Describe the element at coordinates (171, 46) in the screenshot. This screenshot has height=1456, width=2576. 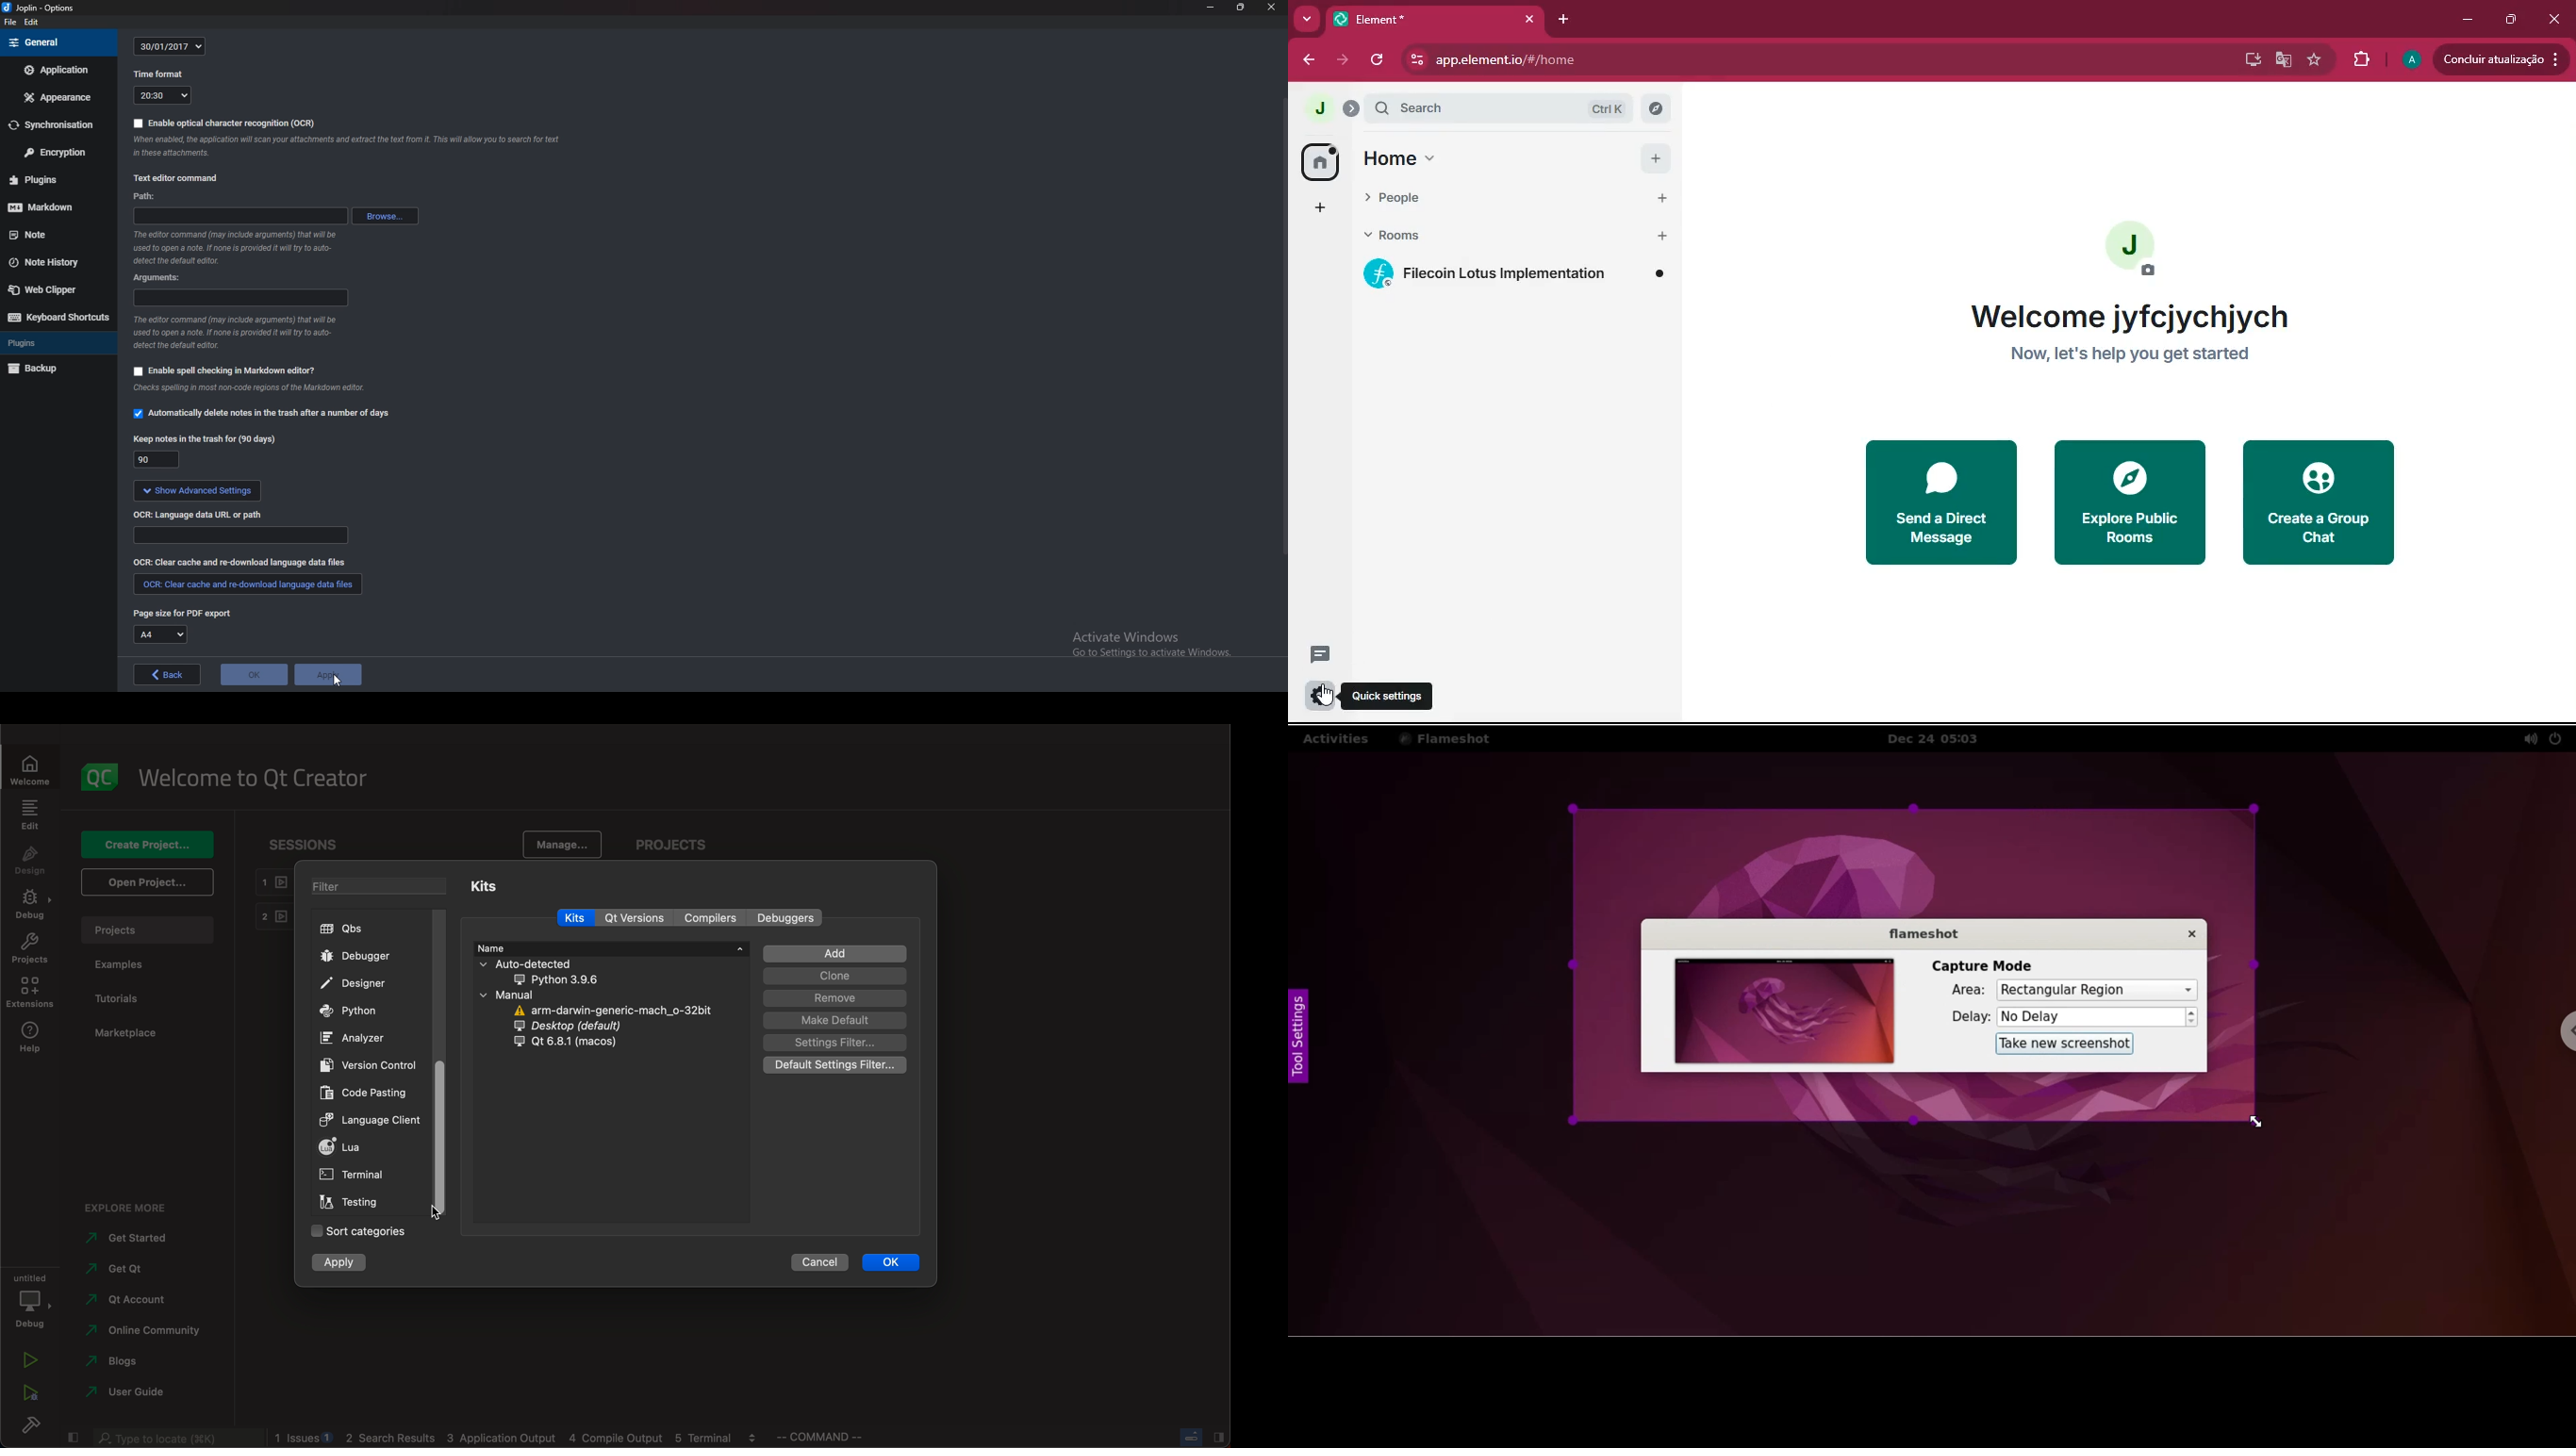
I see `30/01/2017` at that location.